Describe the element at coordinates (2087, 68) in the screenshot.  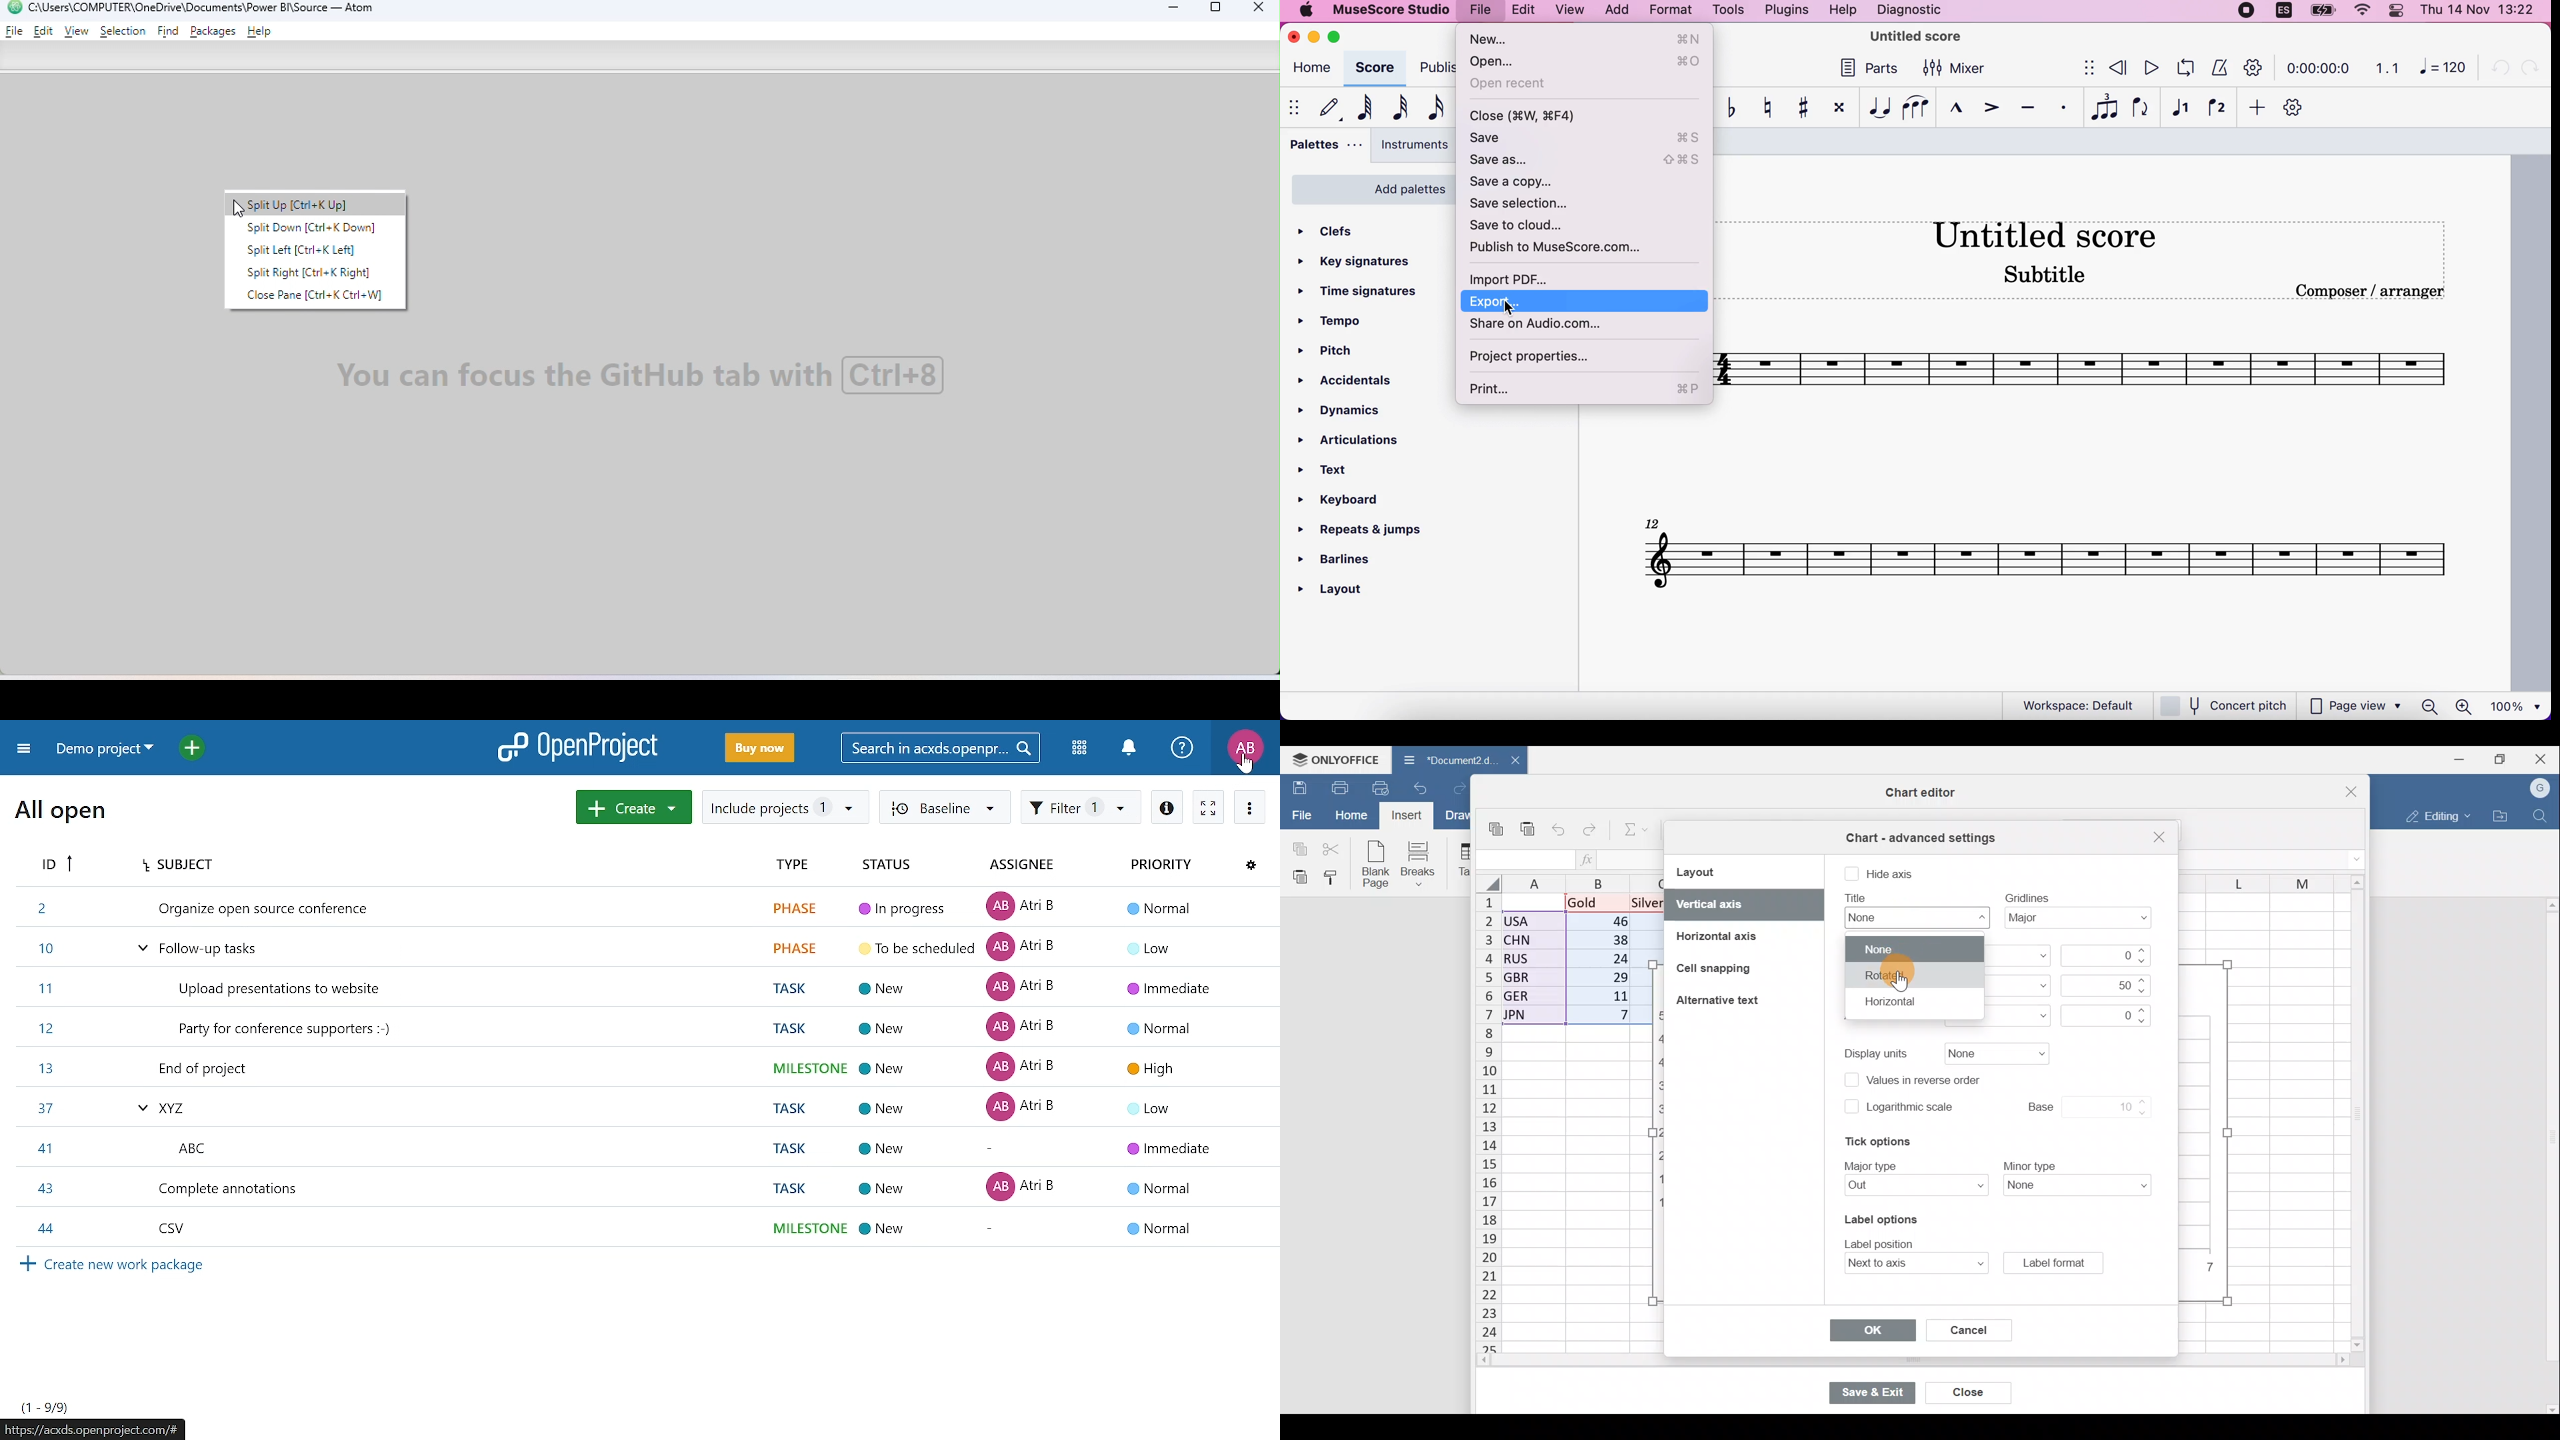
I see `show/hide` at that location.